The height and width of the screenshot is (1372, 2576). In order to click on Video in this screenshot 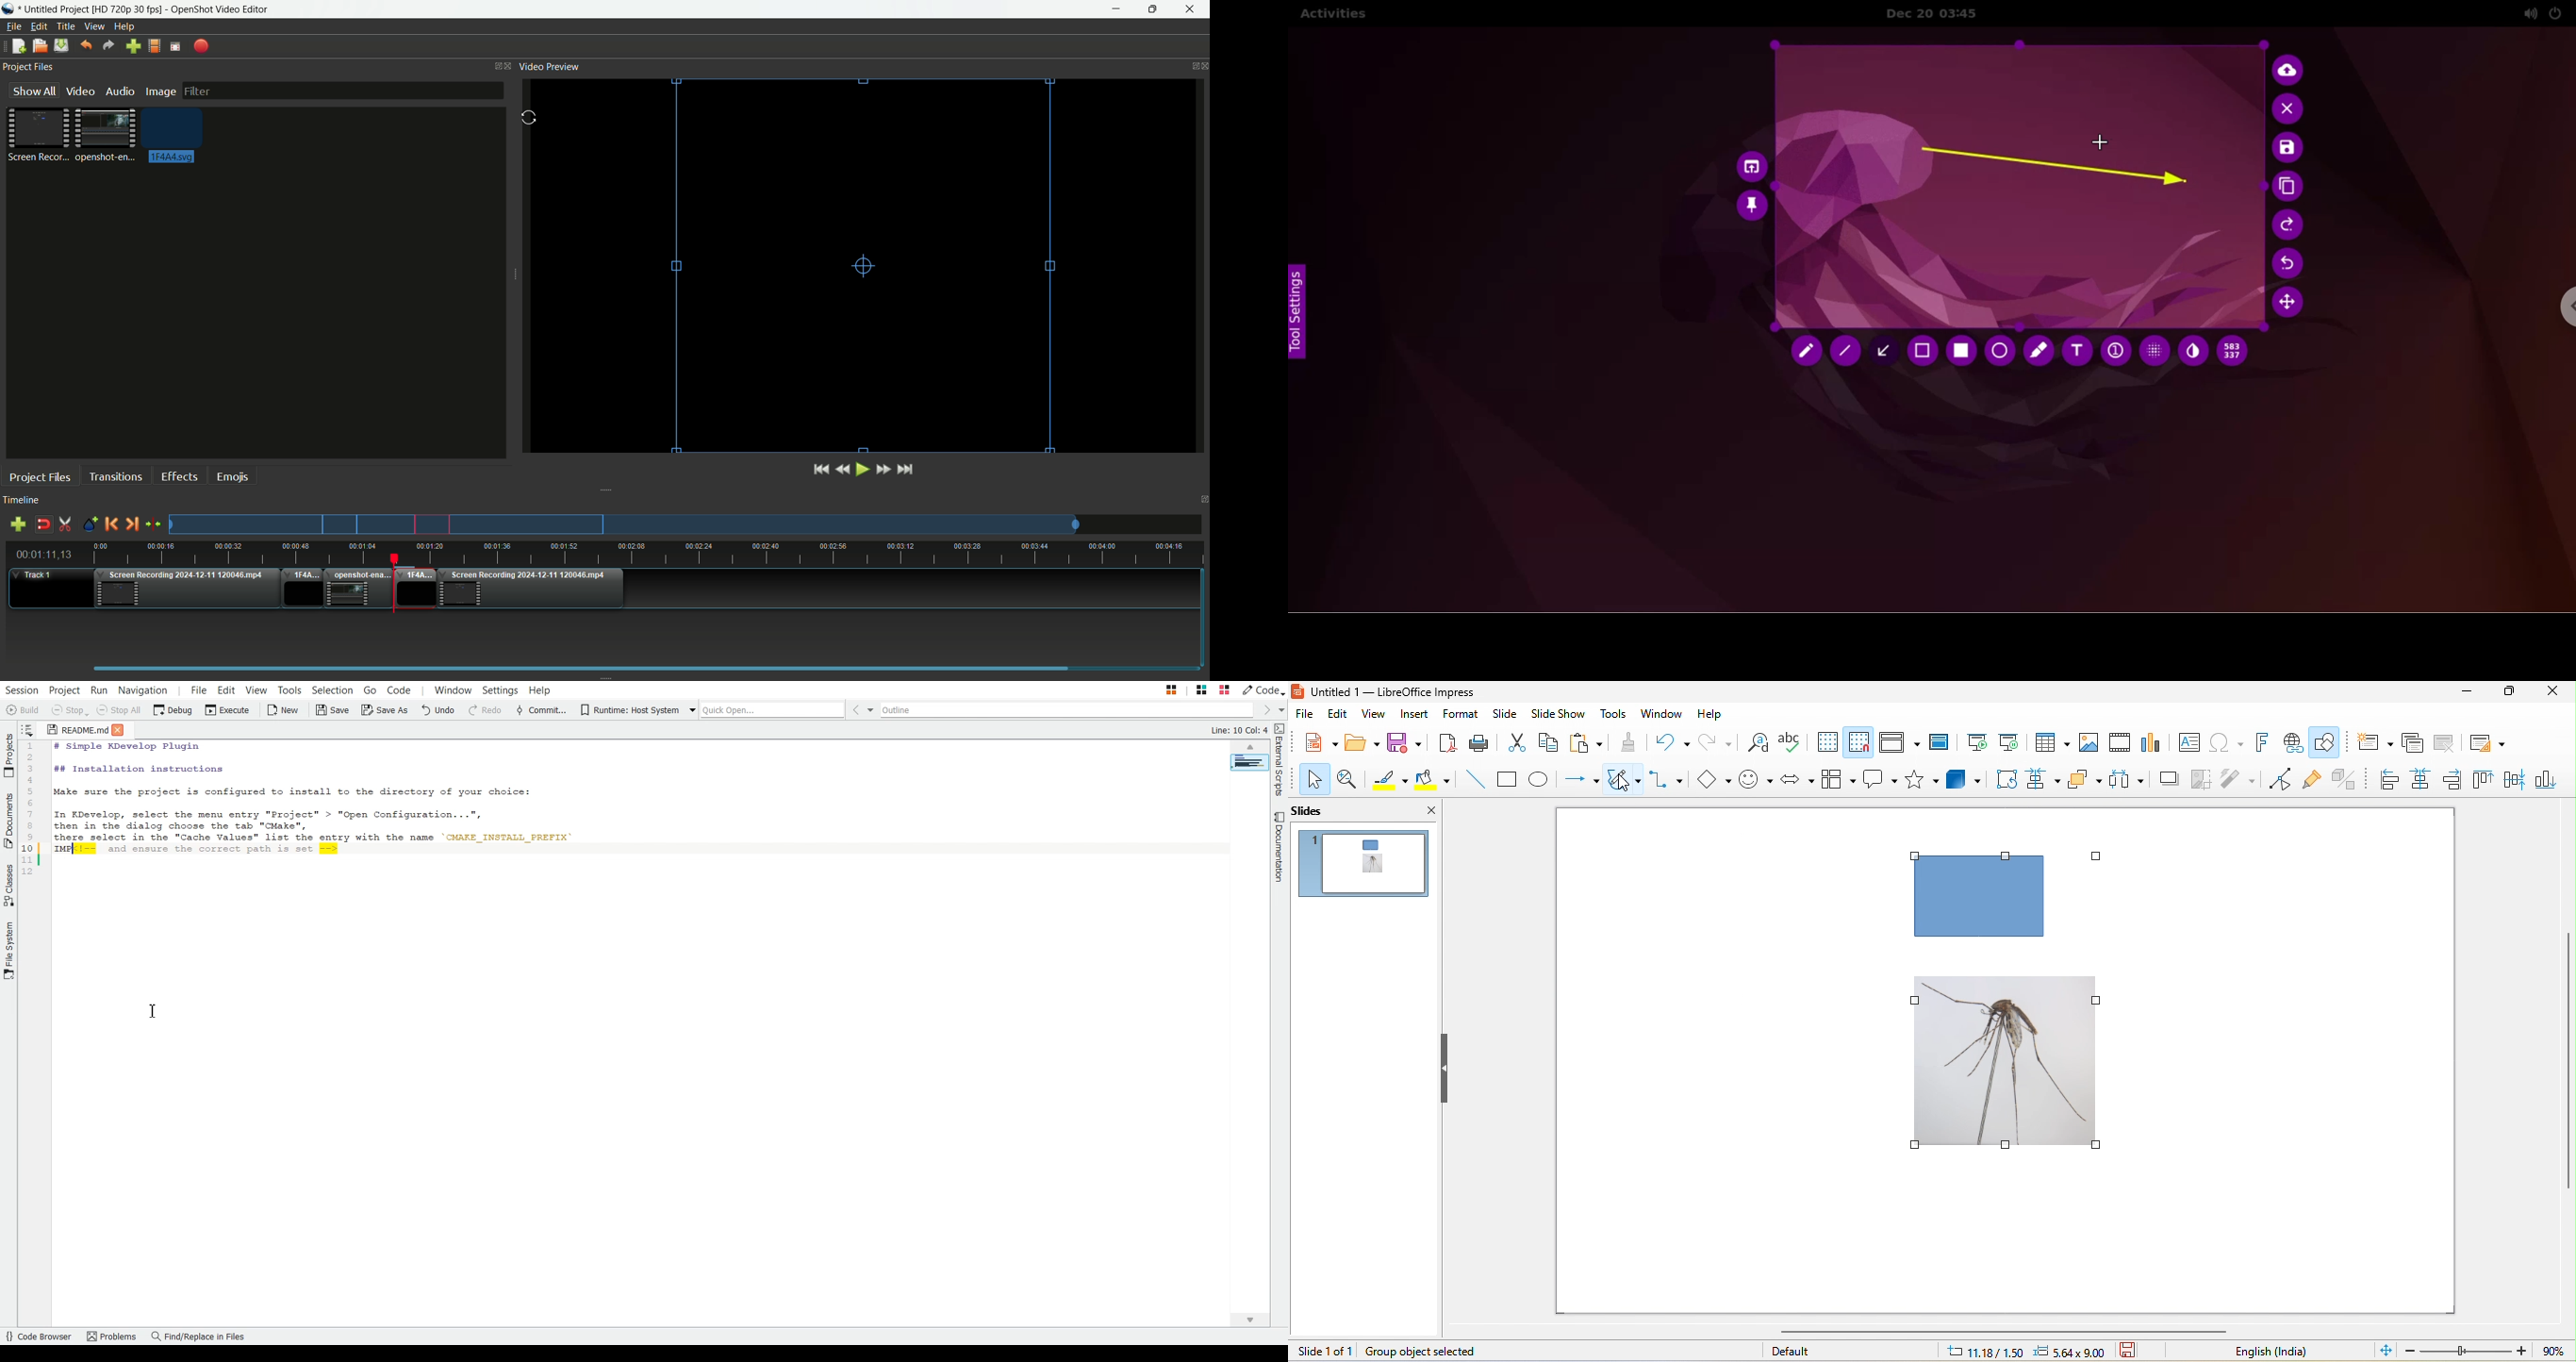, I will do `click(79, 91)`.